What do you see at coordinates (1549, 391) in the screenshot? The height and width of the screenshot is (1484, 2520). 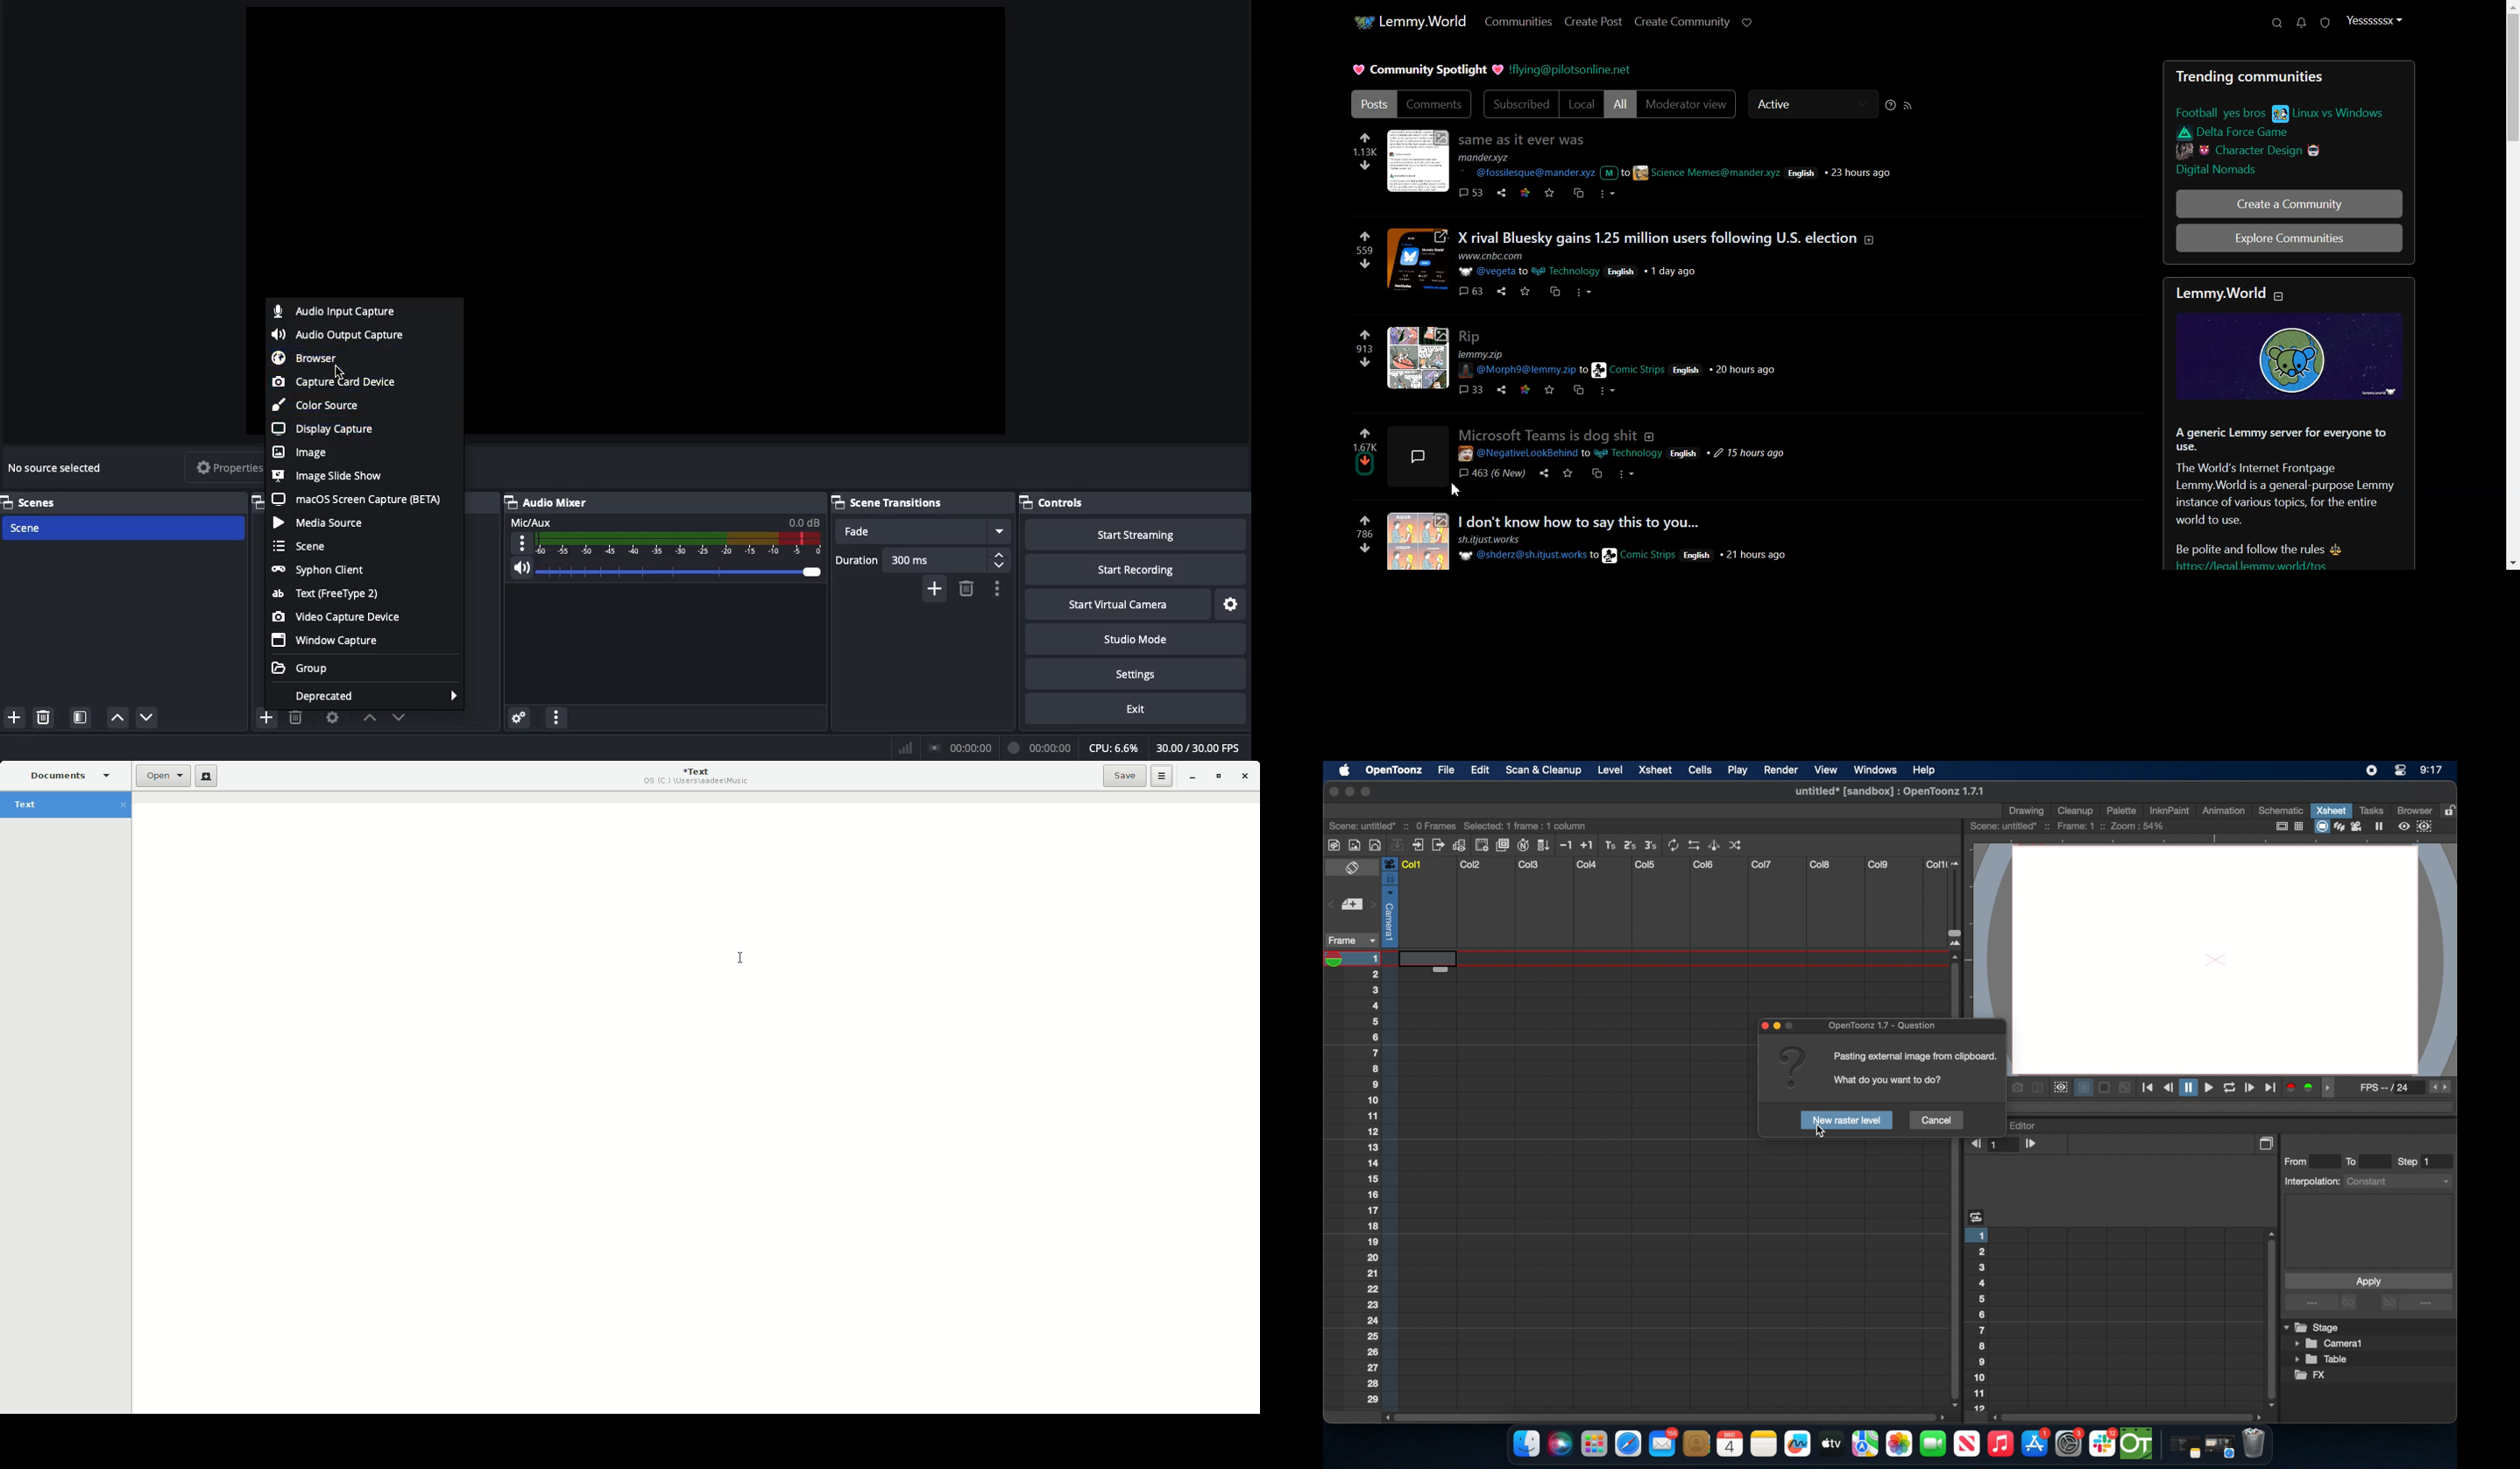 I see `save` at bounding box center [1549, 391].